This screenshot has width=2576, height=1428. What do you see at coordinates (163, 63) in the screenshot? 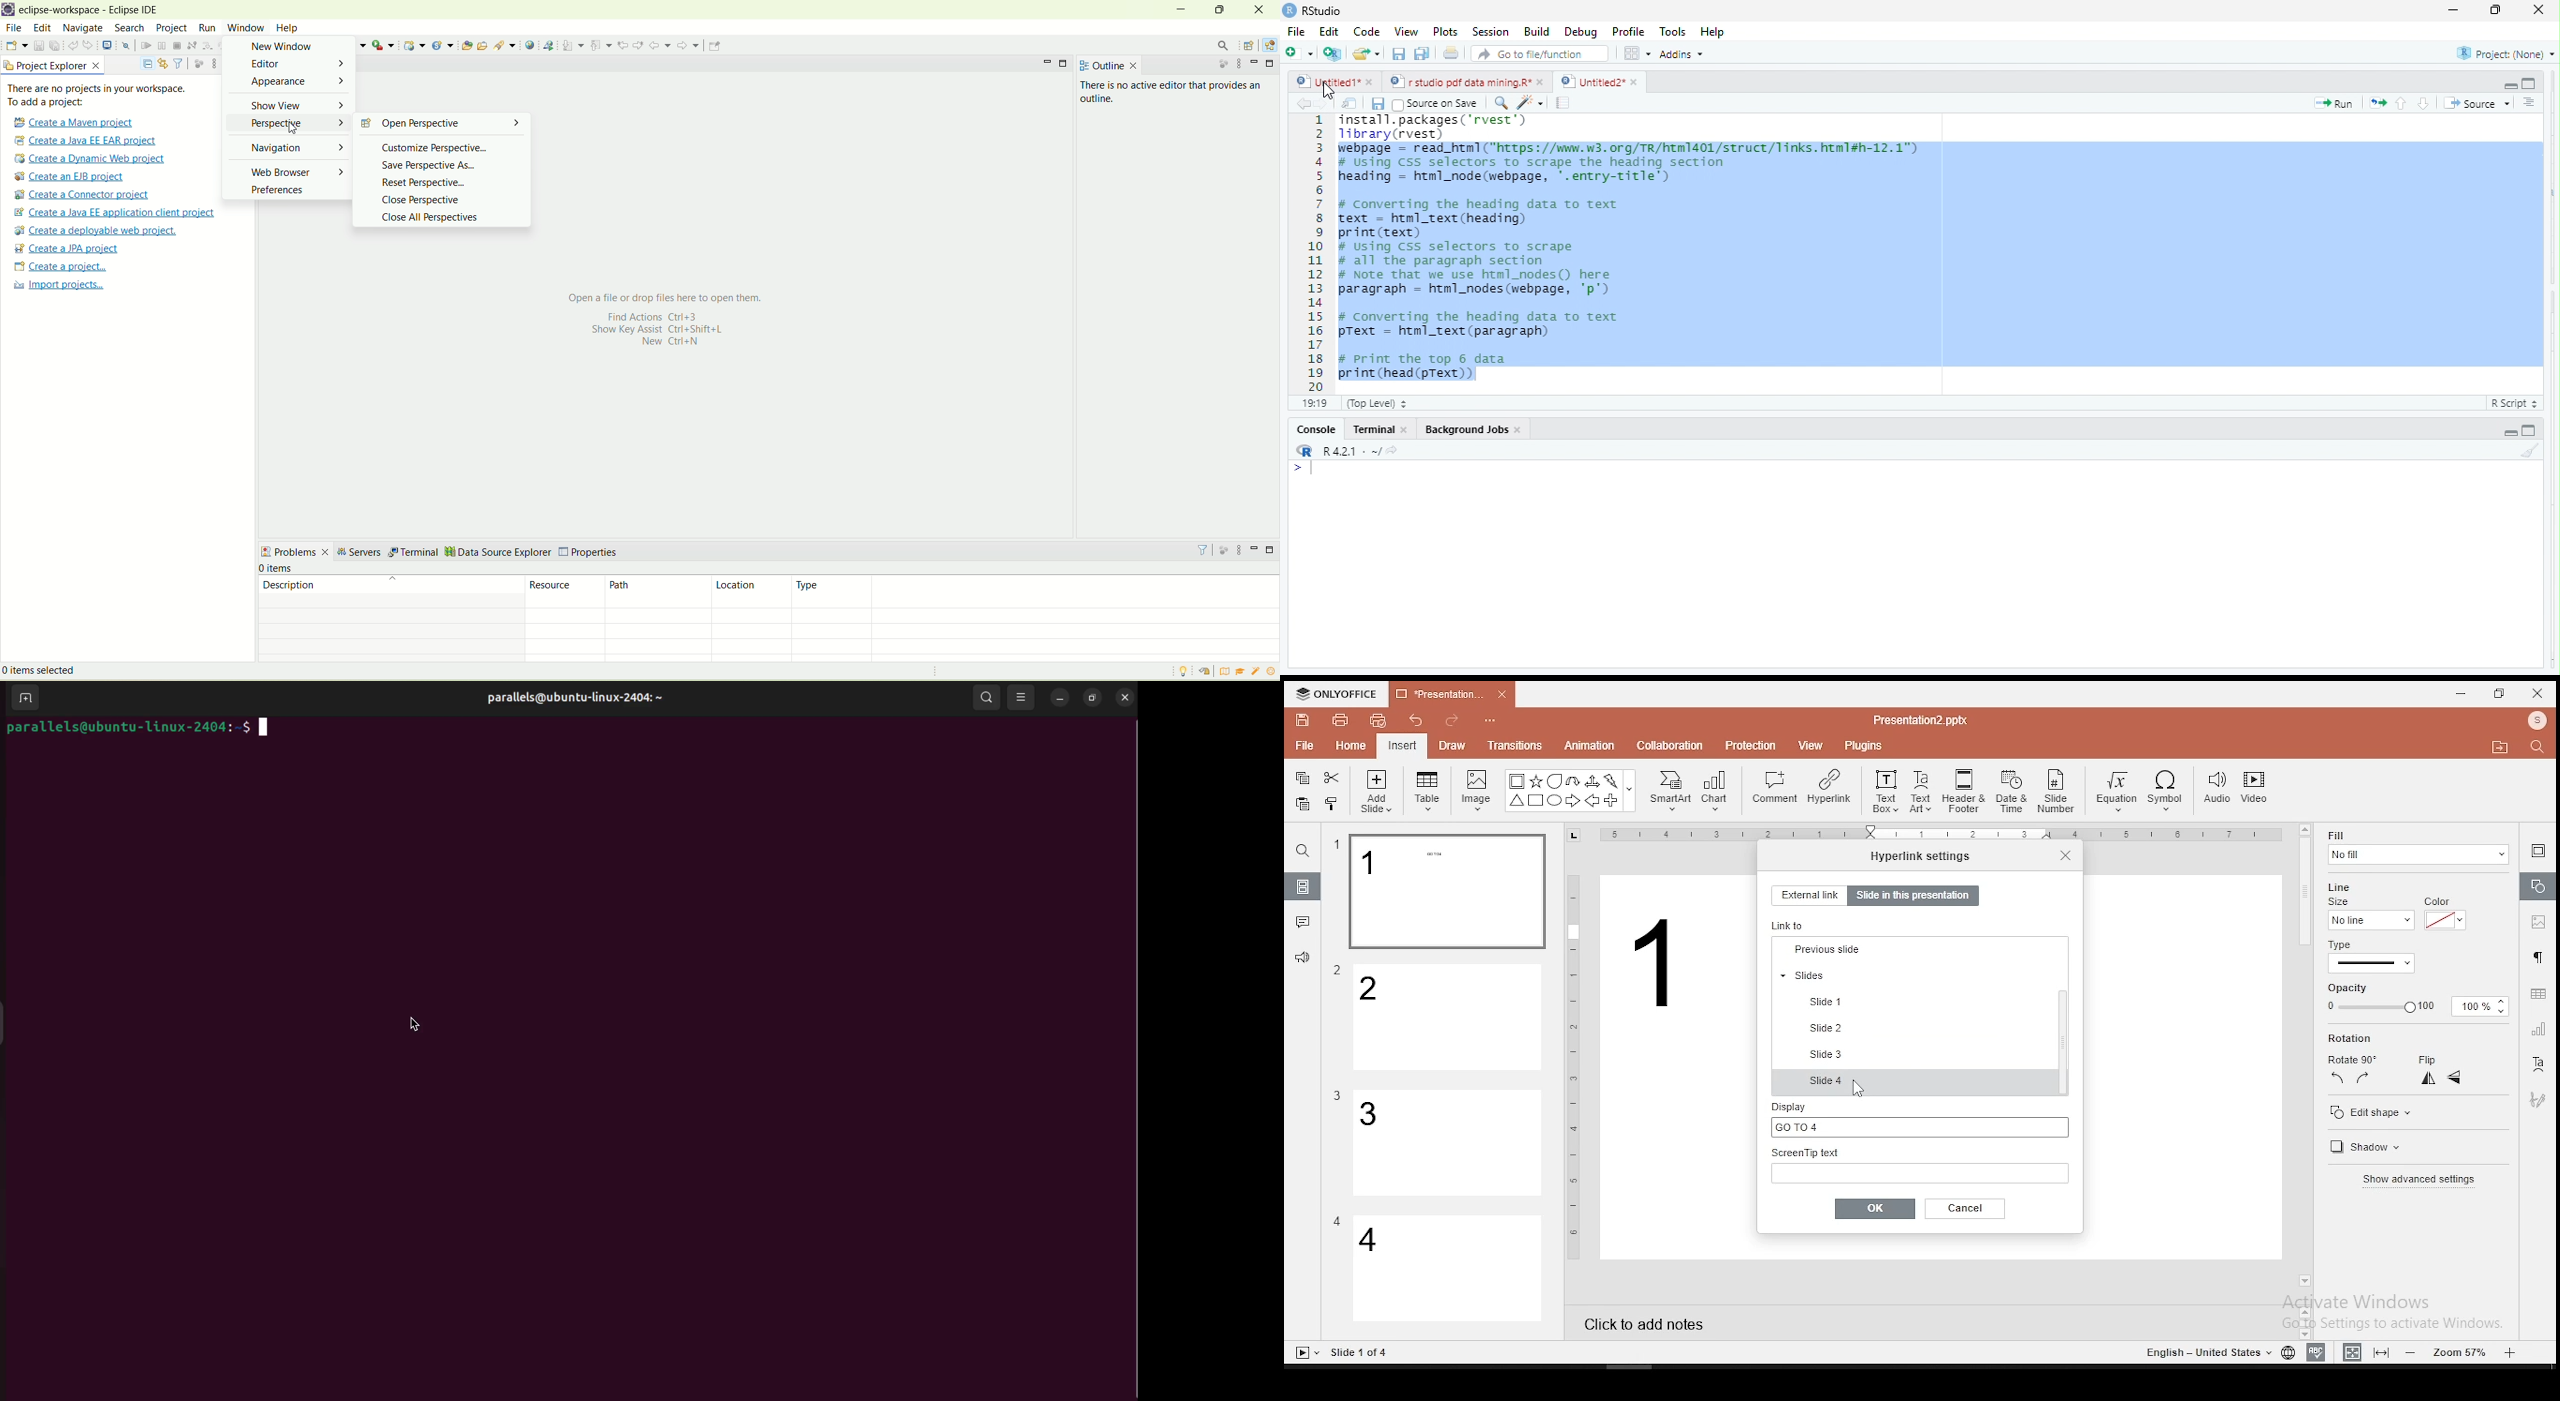
I see `link with editor` at bounding box center [163, 63].